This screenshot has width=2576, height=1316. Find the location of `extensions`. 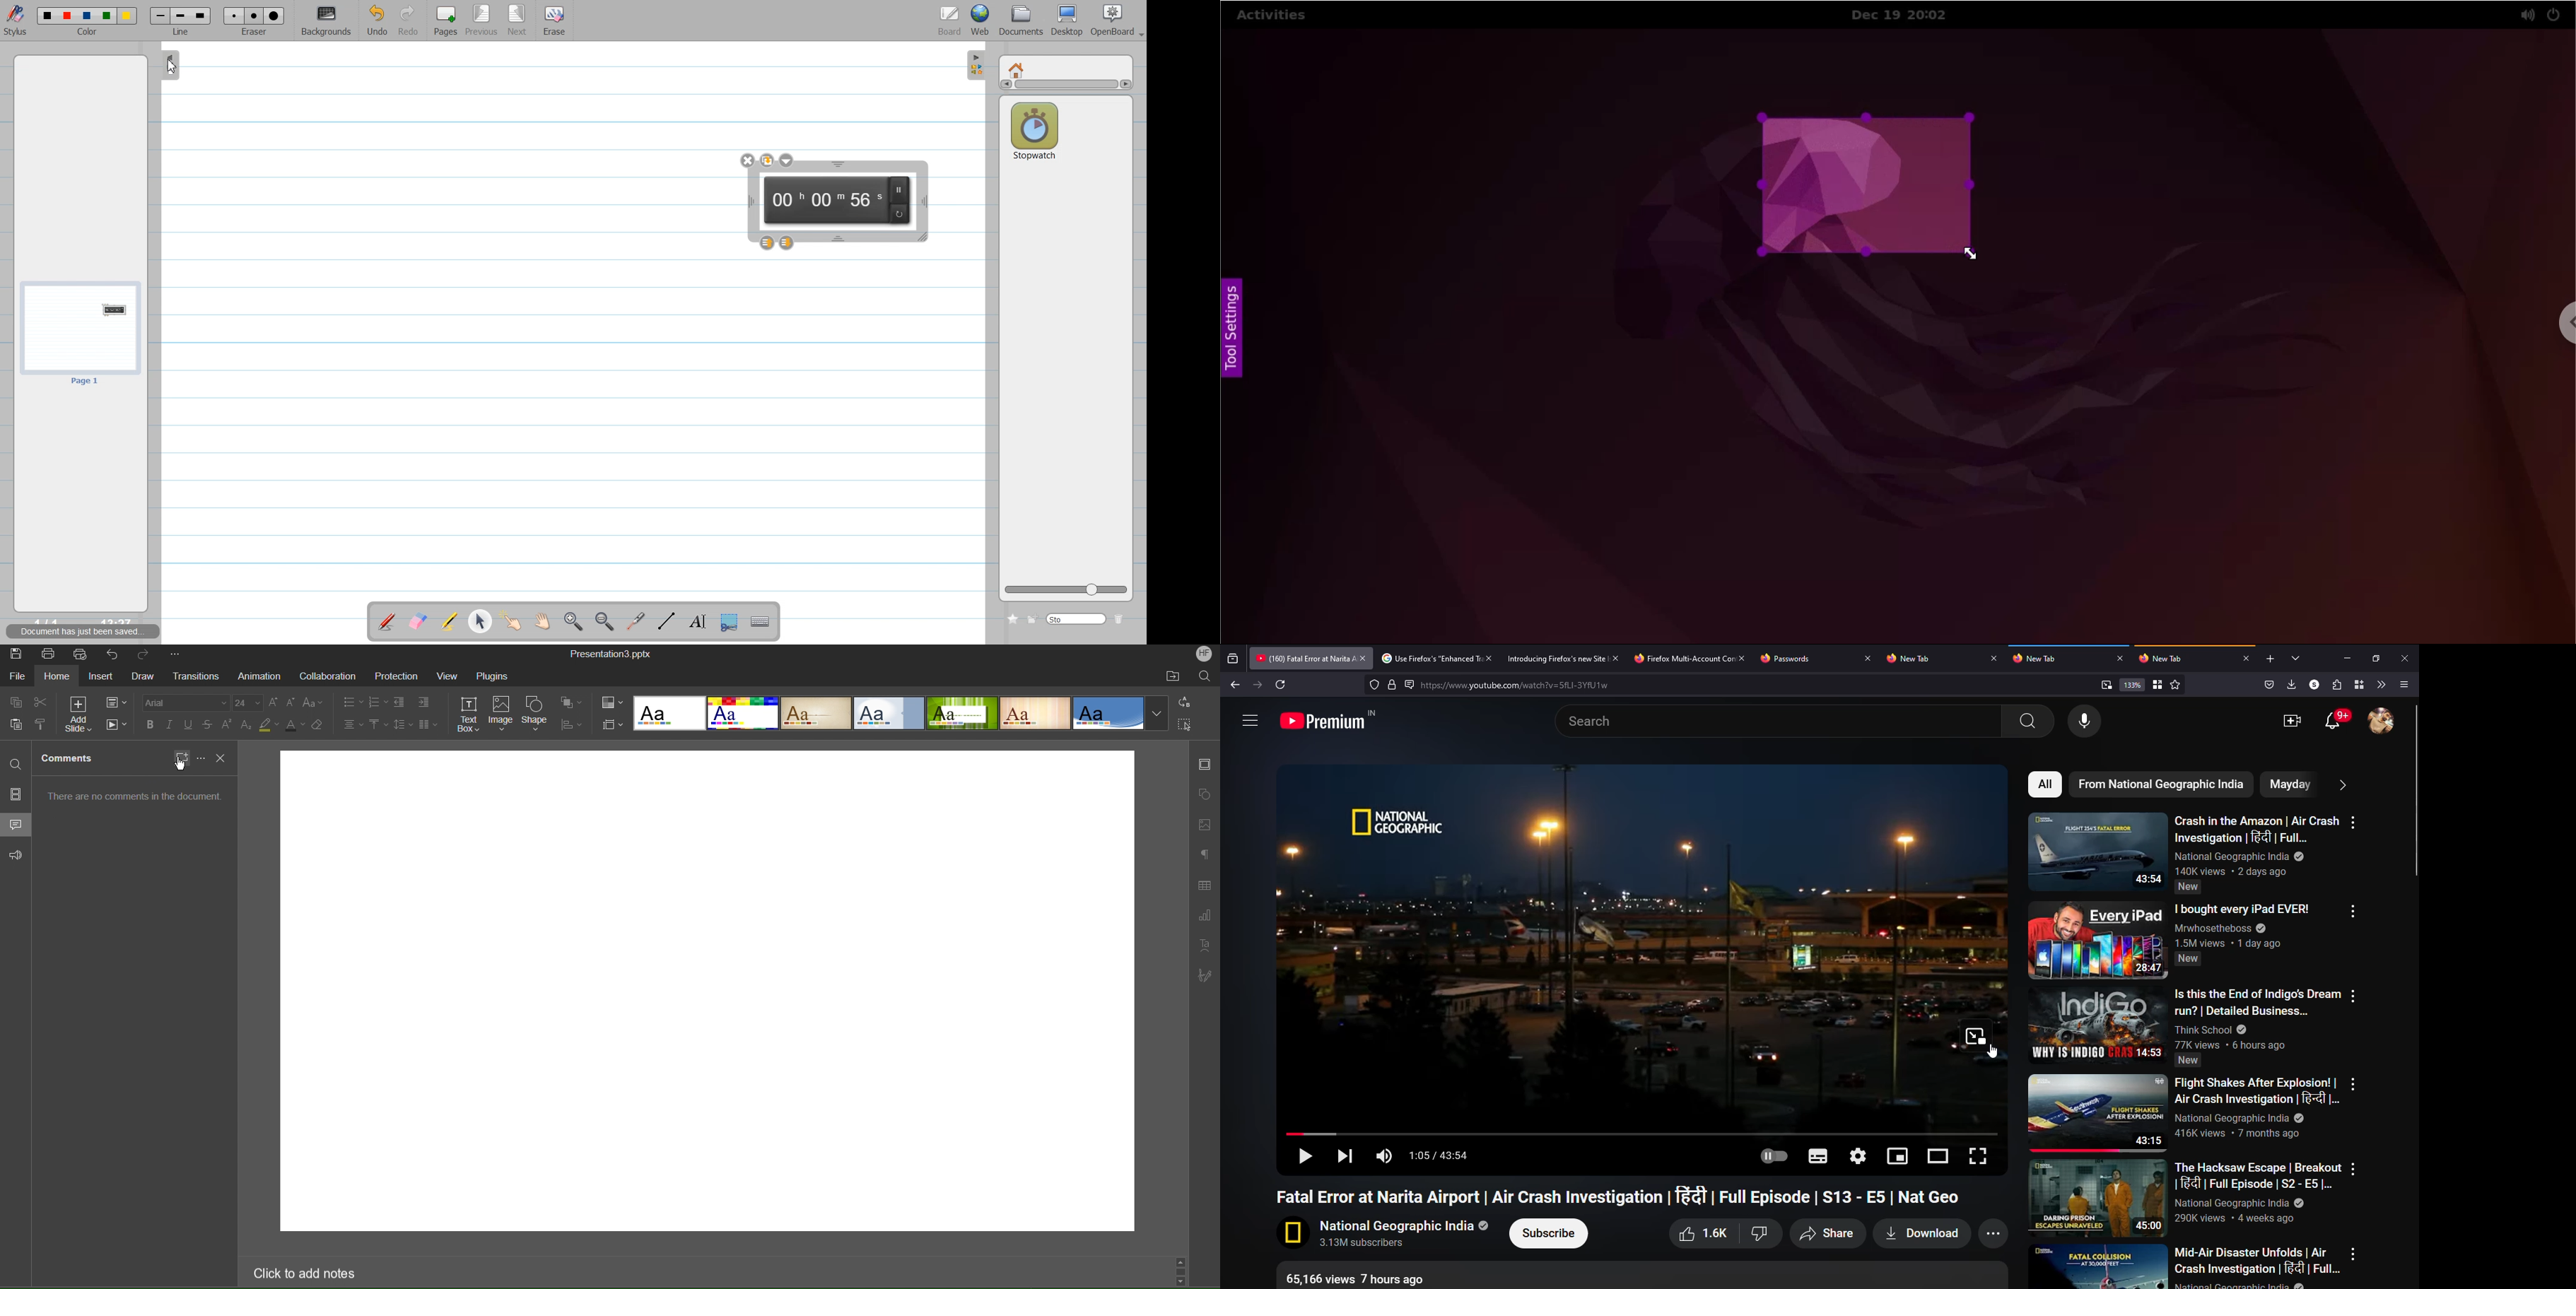

extensions is located at coordinates (2335, 684).